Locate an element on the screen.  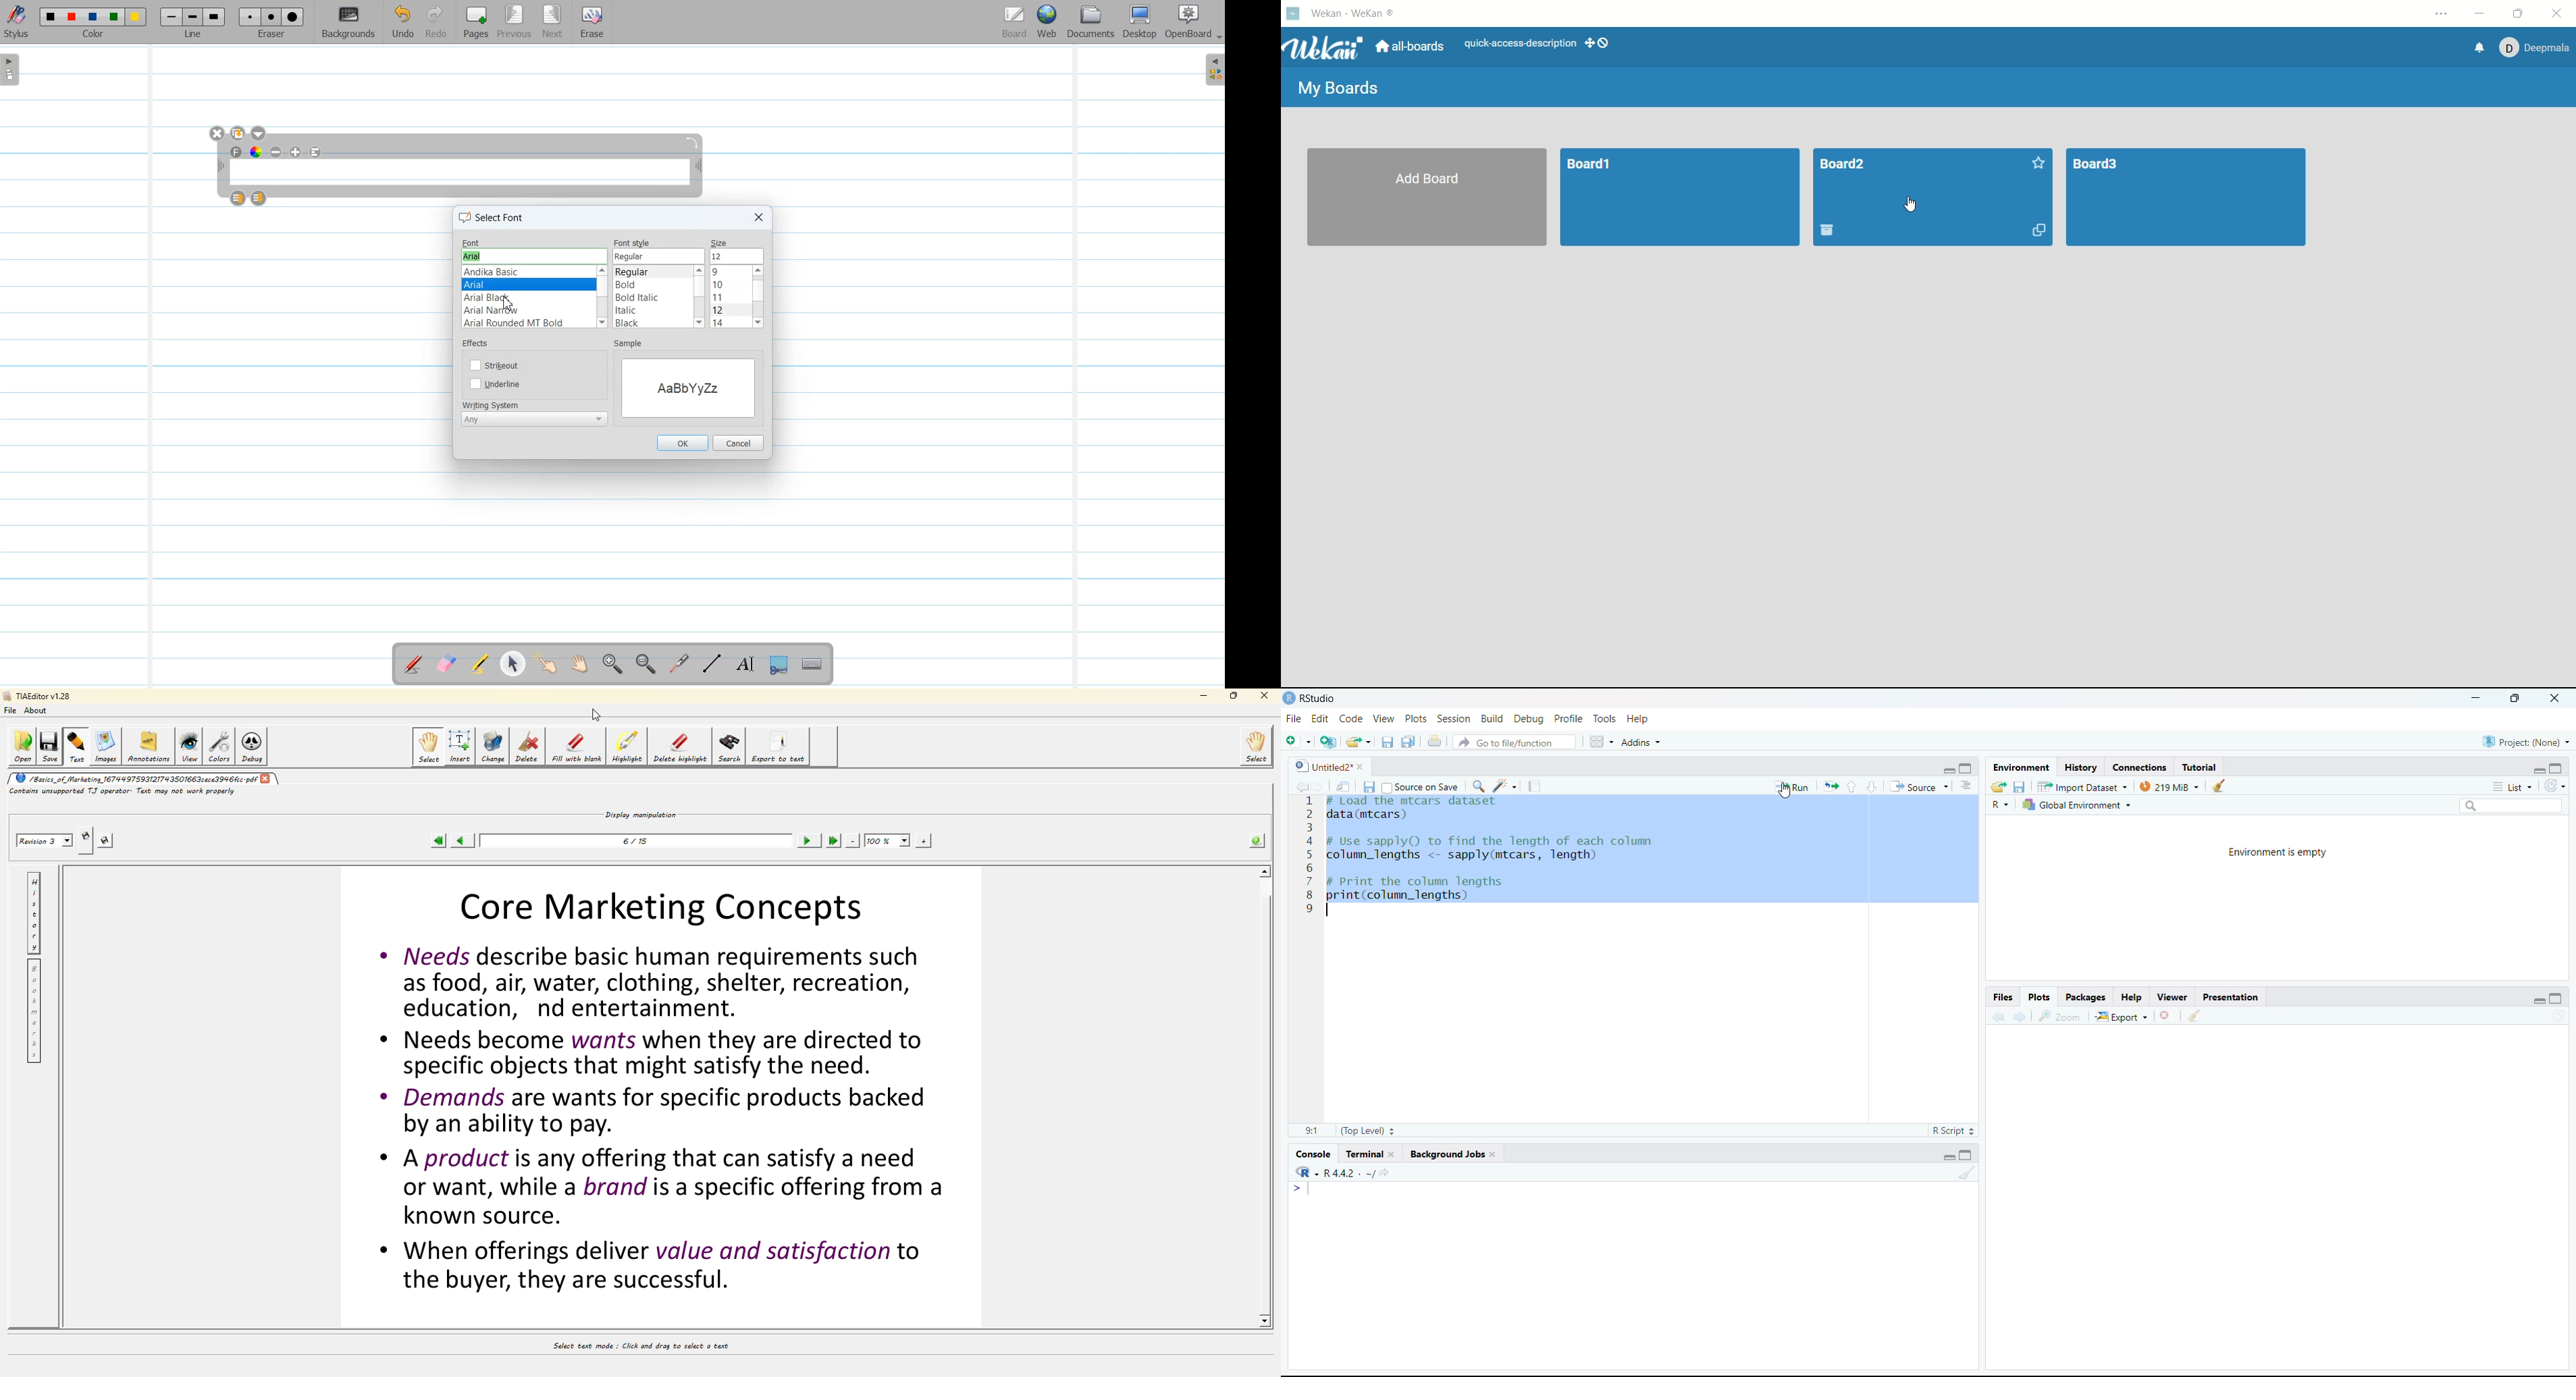
Zoom Out is located at coordinates (643, 665).